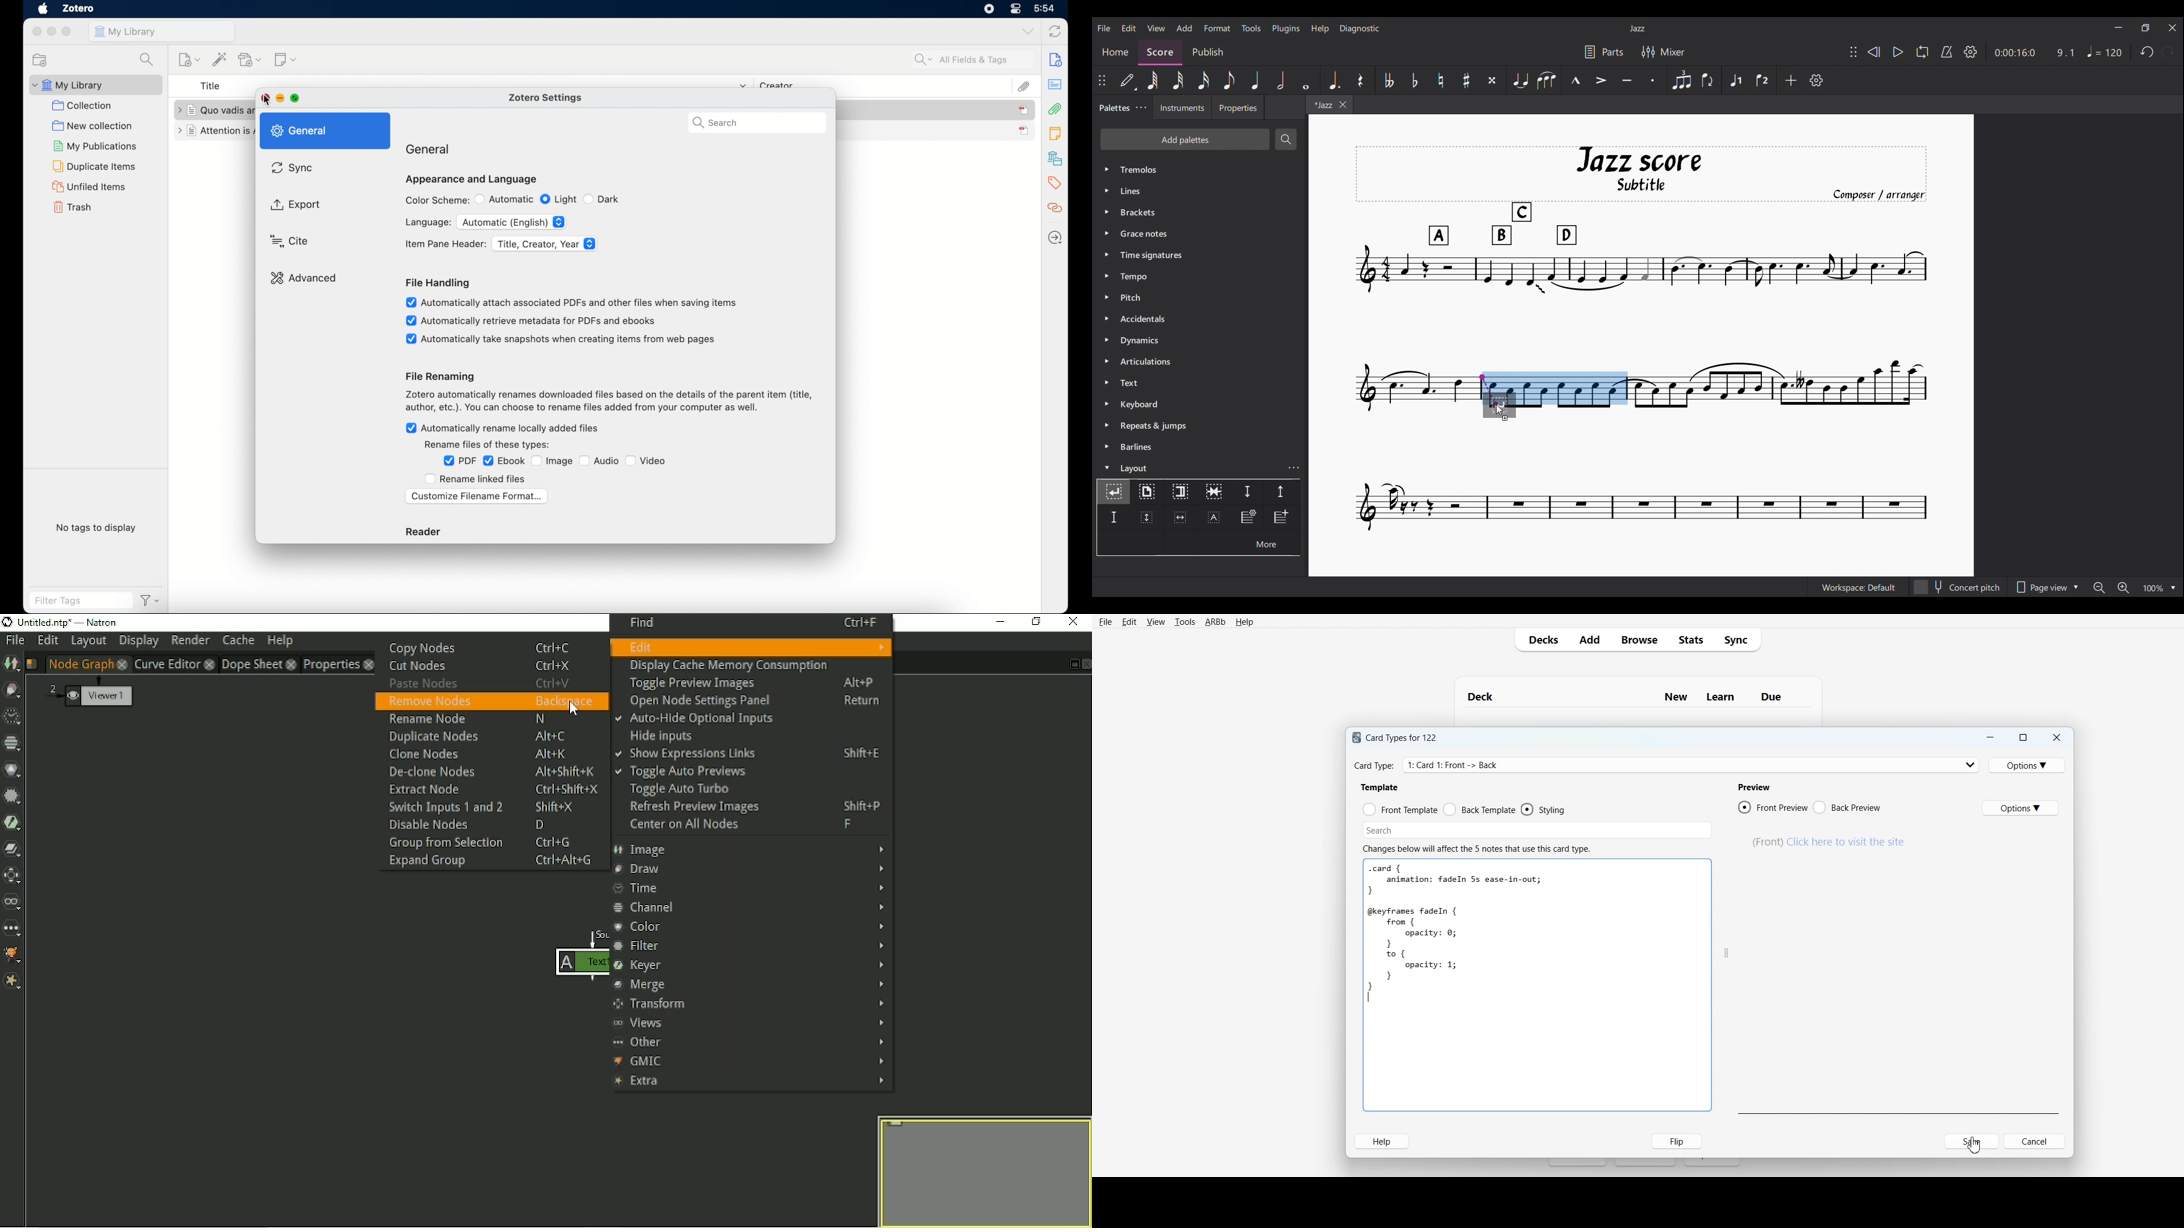 This screenshot has height=1232, width=2184. What do you see at coordinates (1185, 622) in the screenshot?
I see `Tools` at bounding box center [1185, 622].